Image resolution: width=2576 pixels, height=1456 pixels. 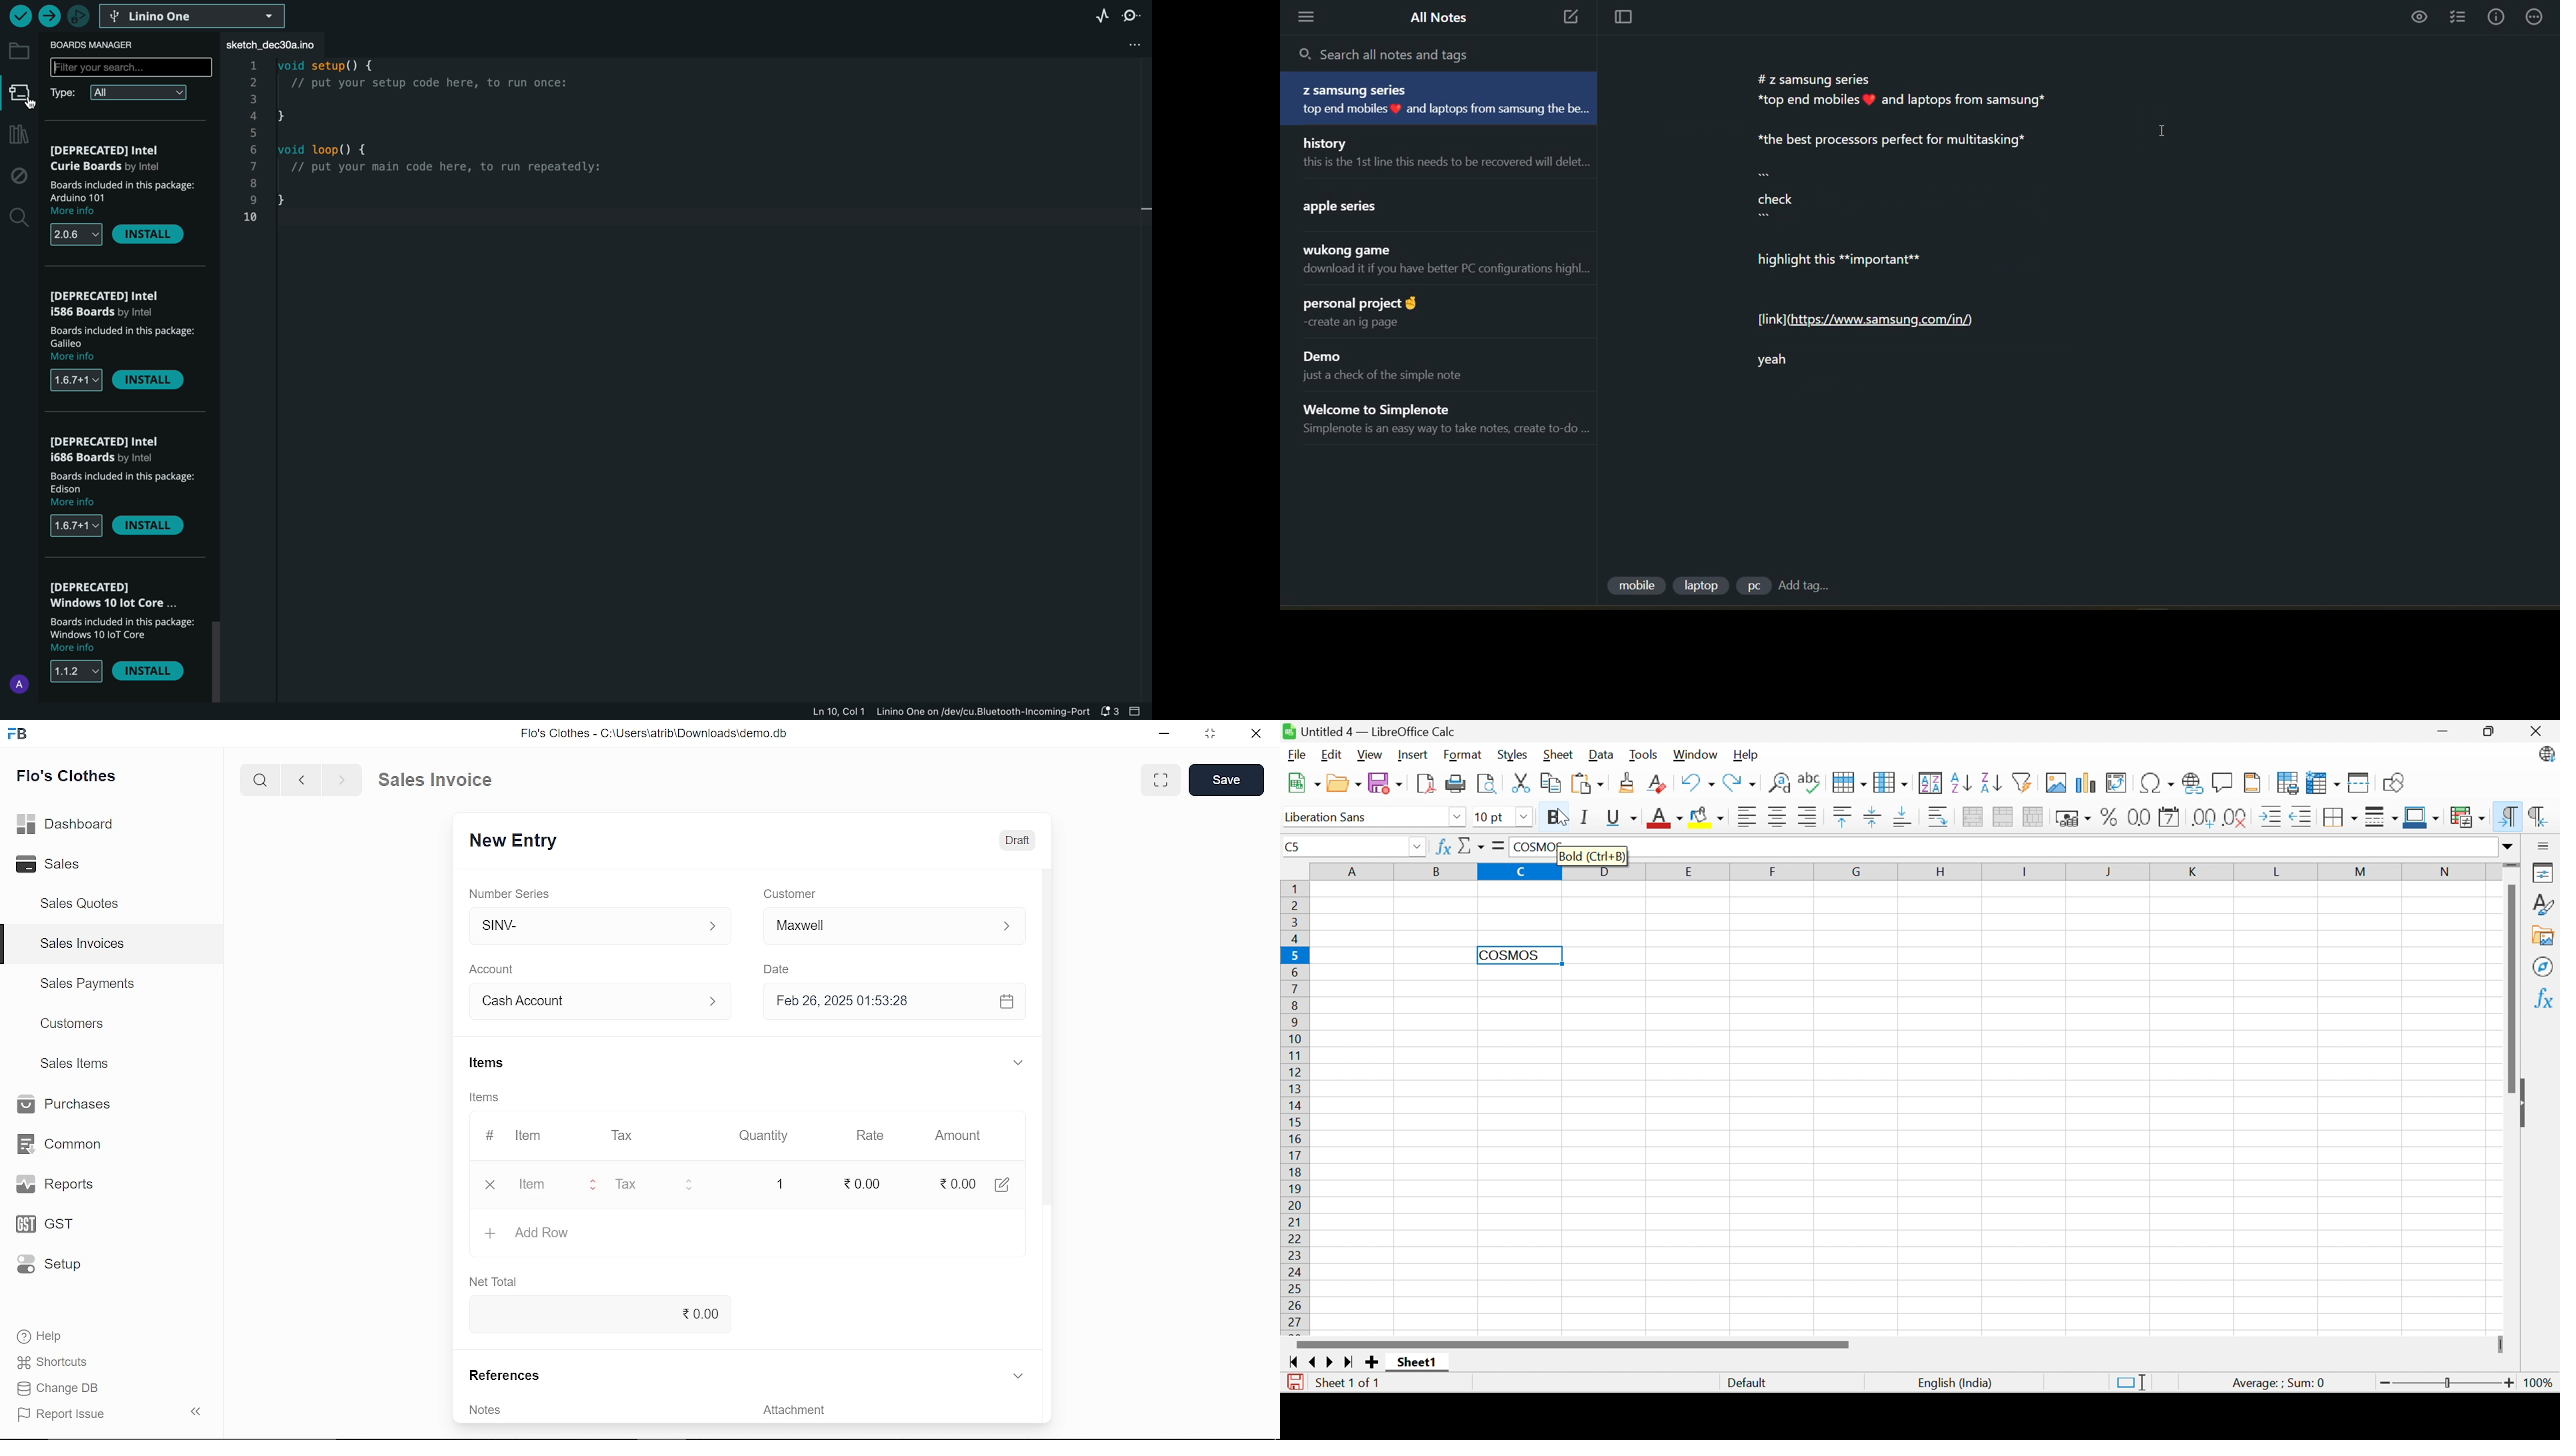 I want to click on Items, so click(x=485, y=1065).